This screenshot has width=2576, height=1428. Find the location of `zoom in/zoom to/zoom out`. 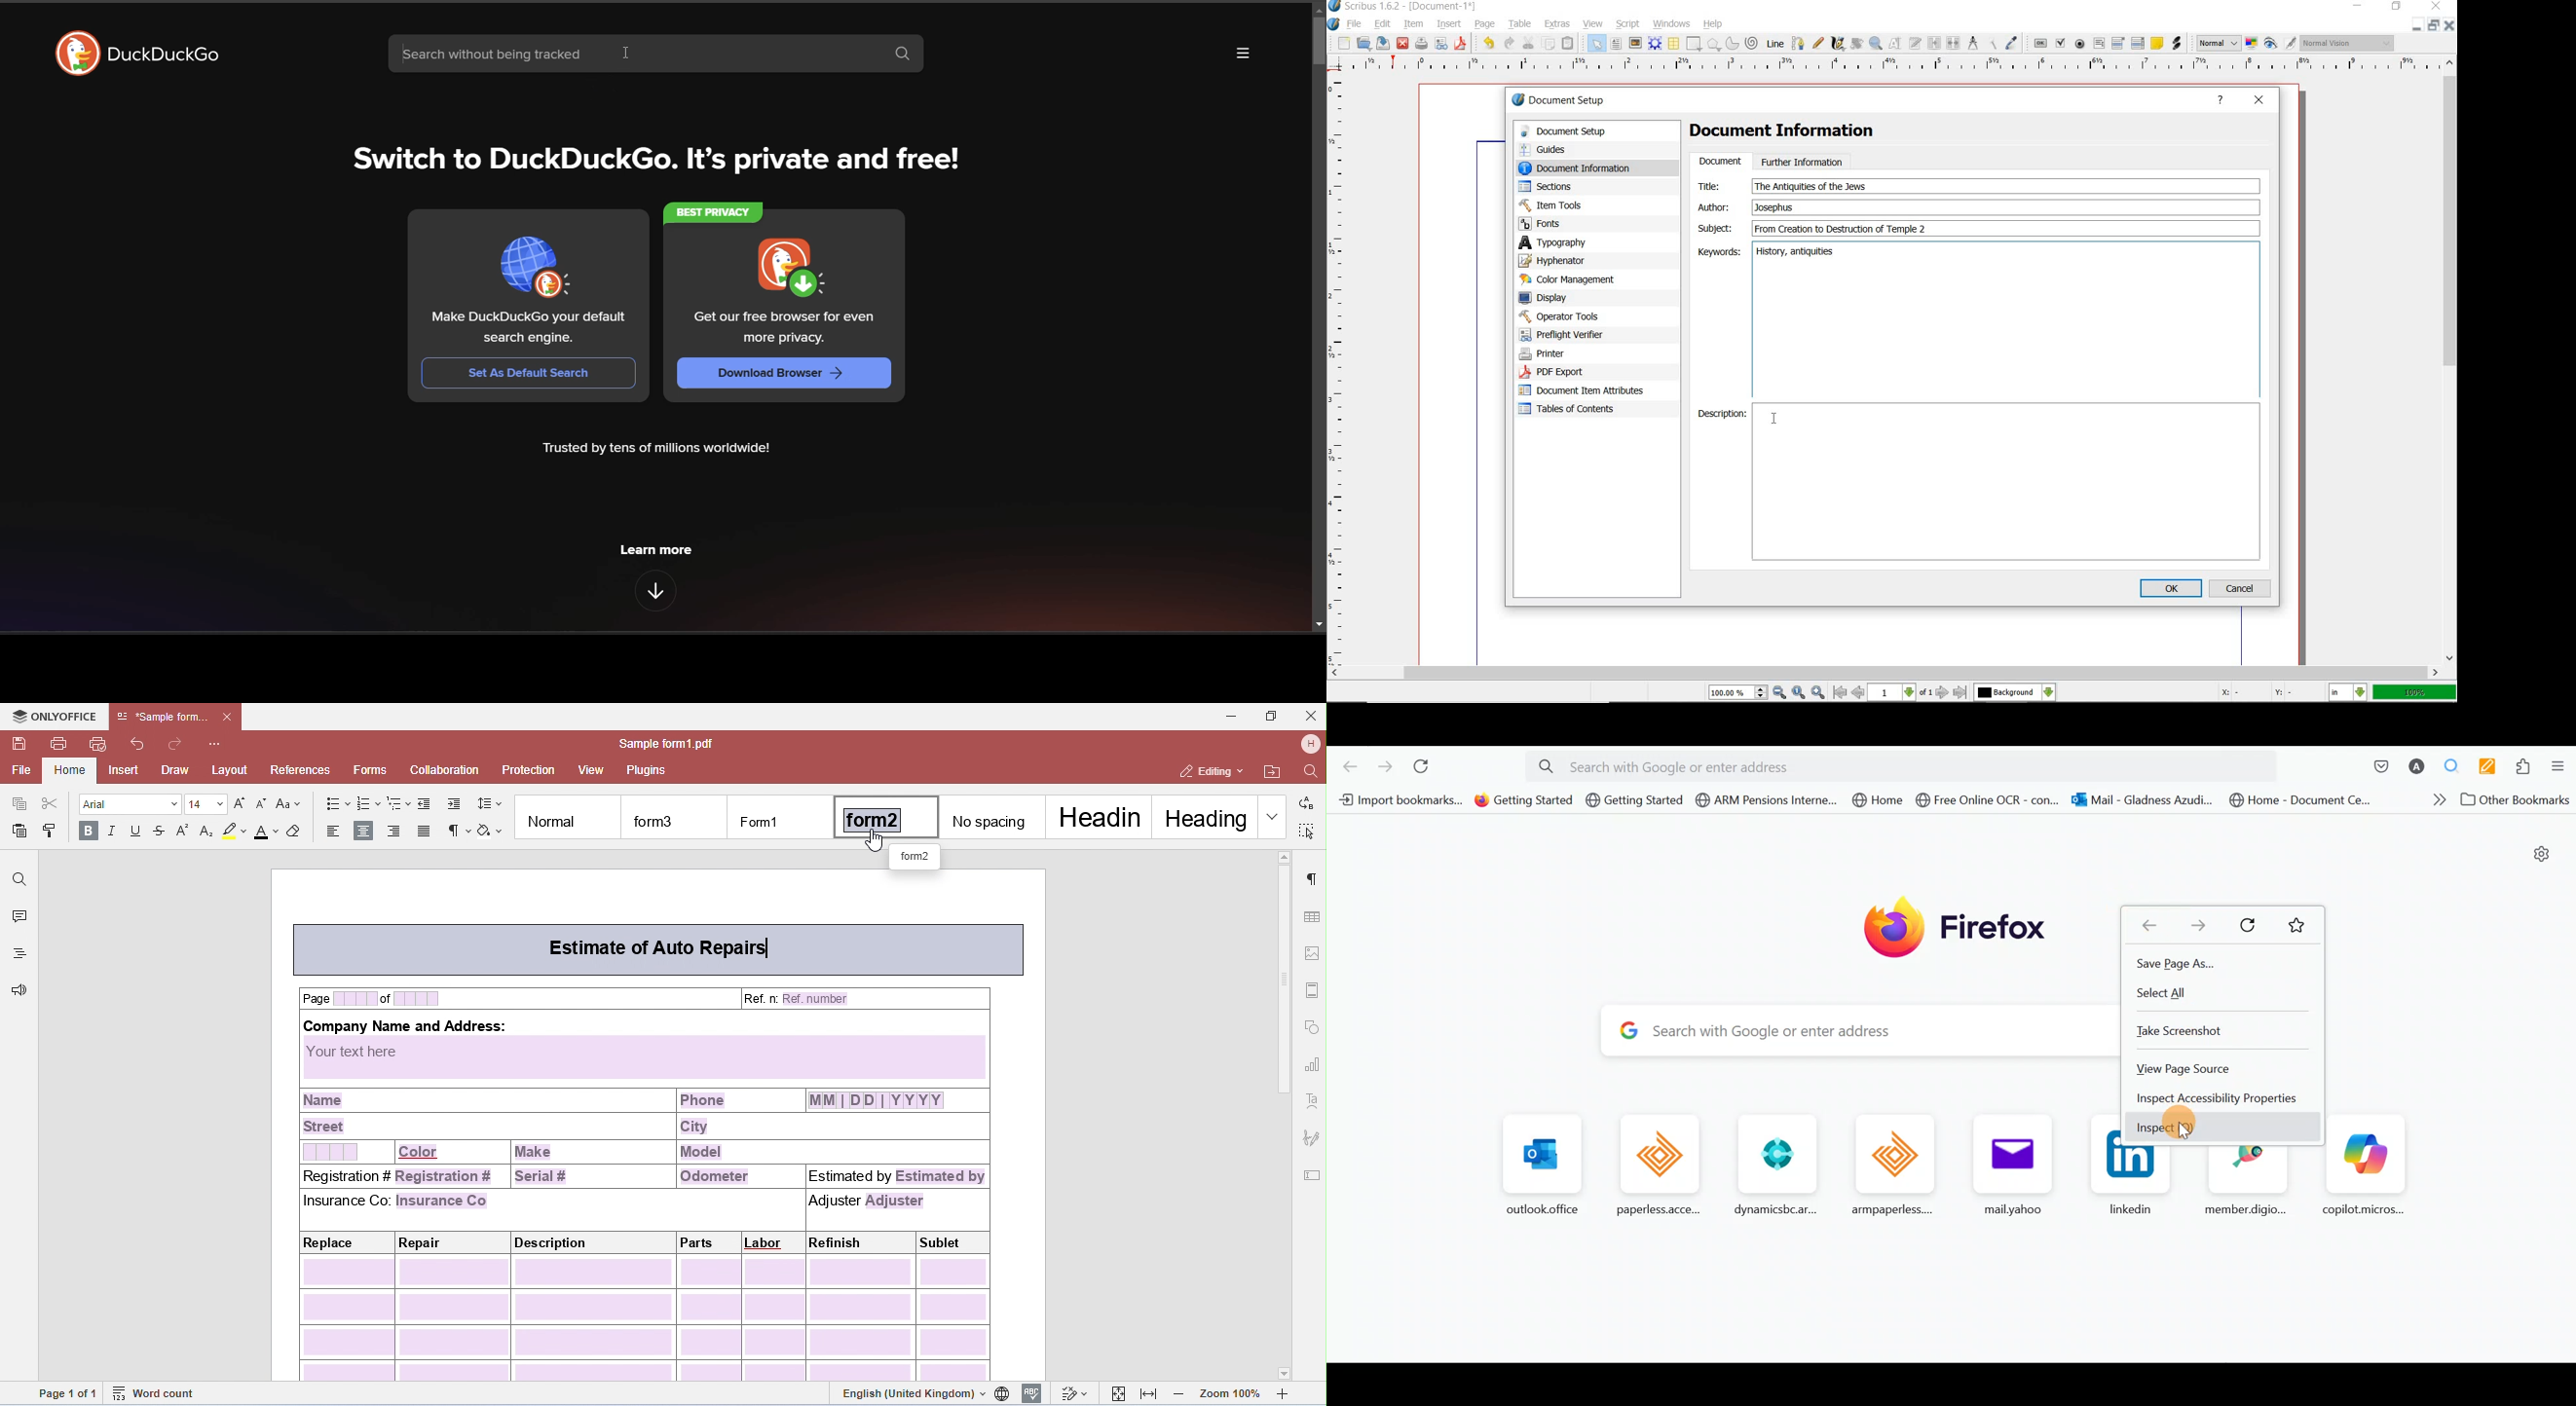

zoom in/zoom to/zoom out is located at coordinates (1769, 692).